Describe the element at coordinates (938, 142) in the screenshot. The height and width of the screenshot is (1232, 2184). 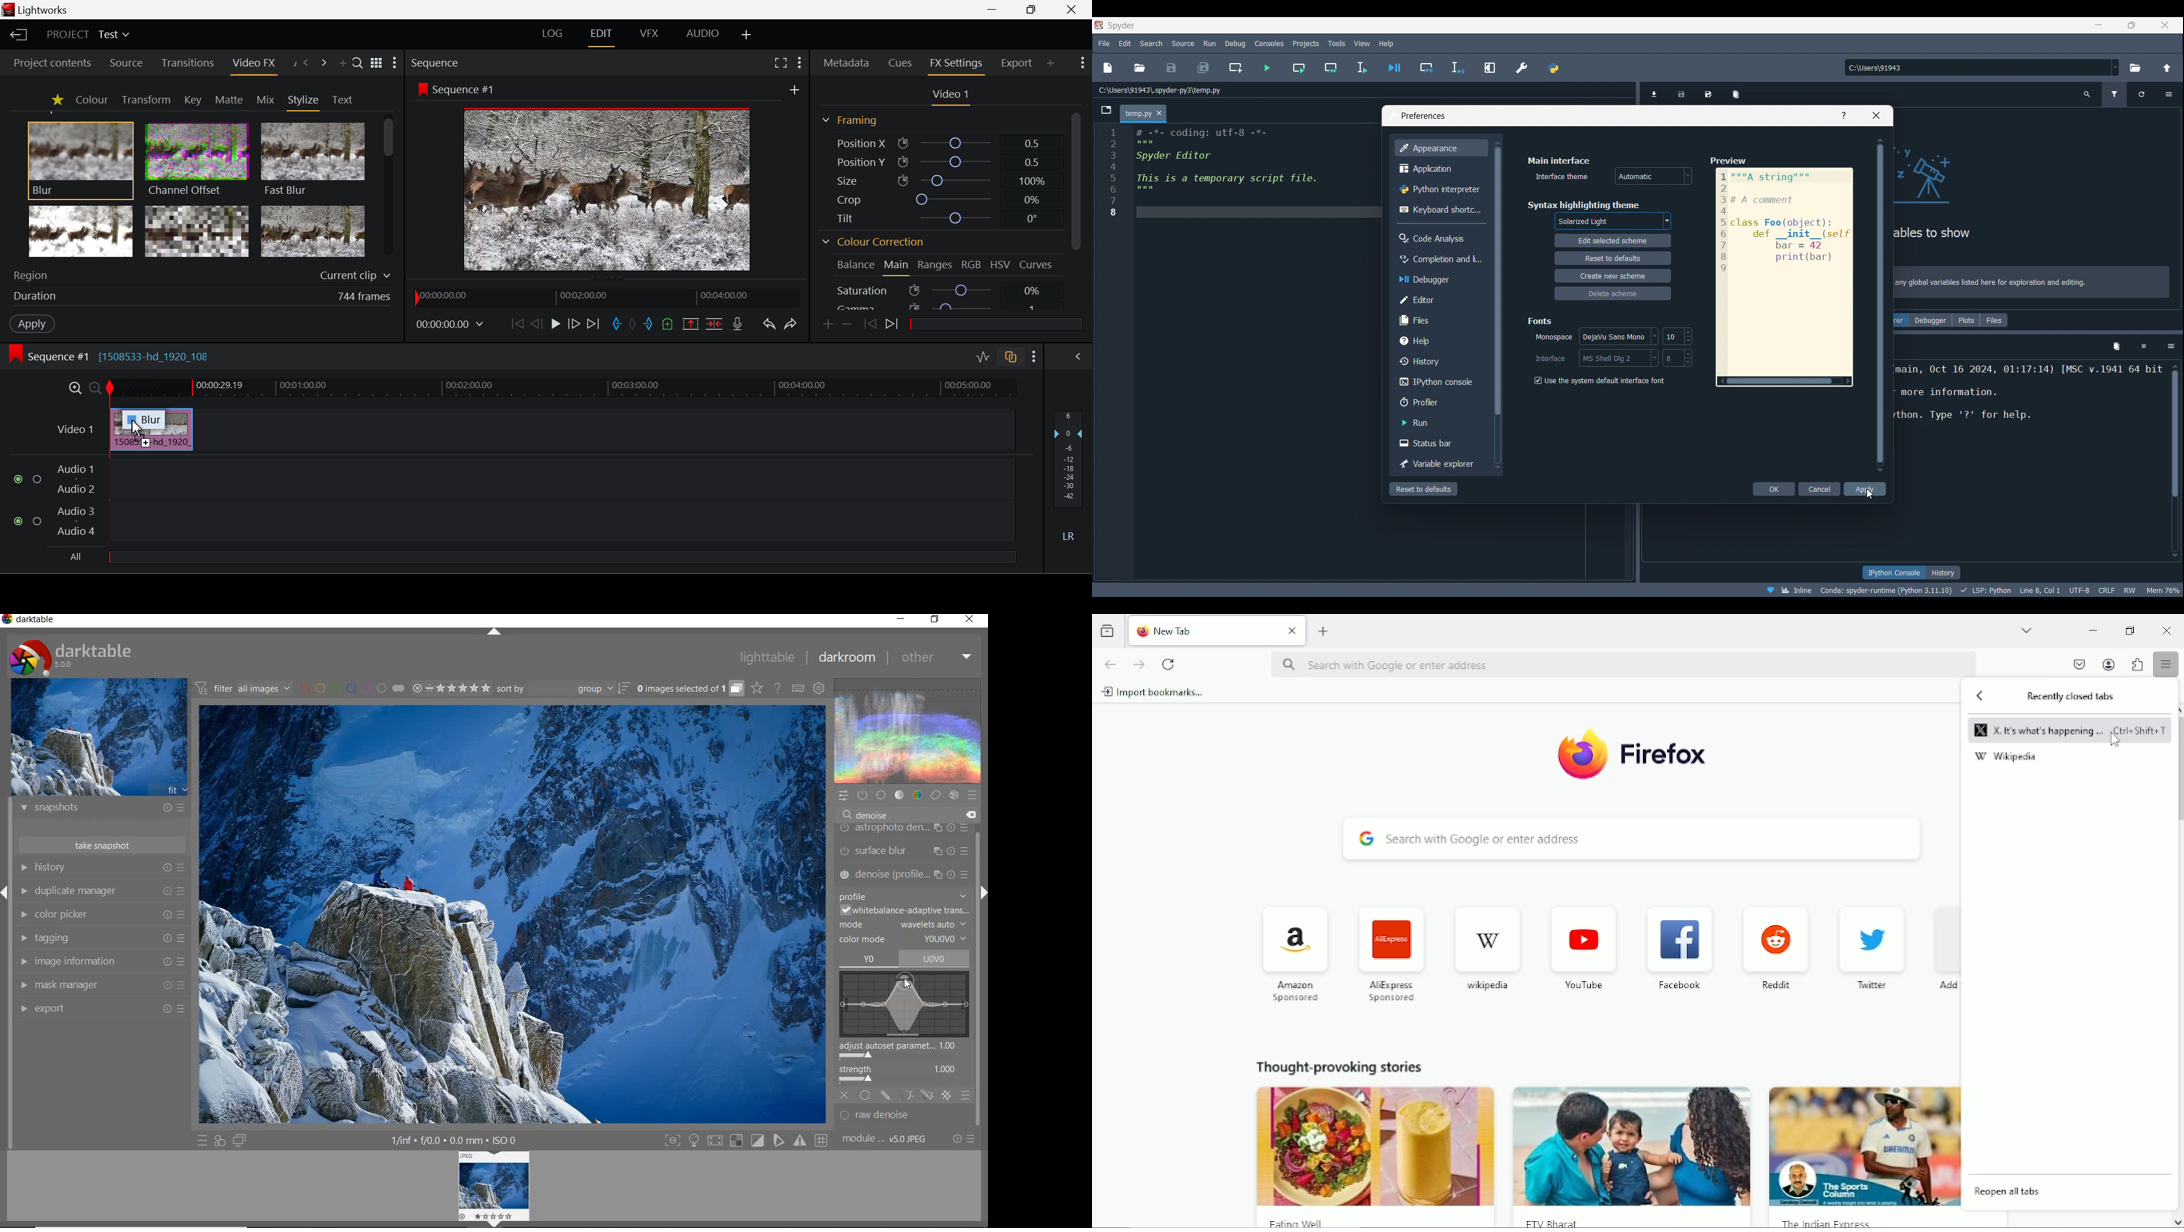
I see `Position X` at that location.